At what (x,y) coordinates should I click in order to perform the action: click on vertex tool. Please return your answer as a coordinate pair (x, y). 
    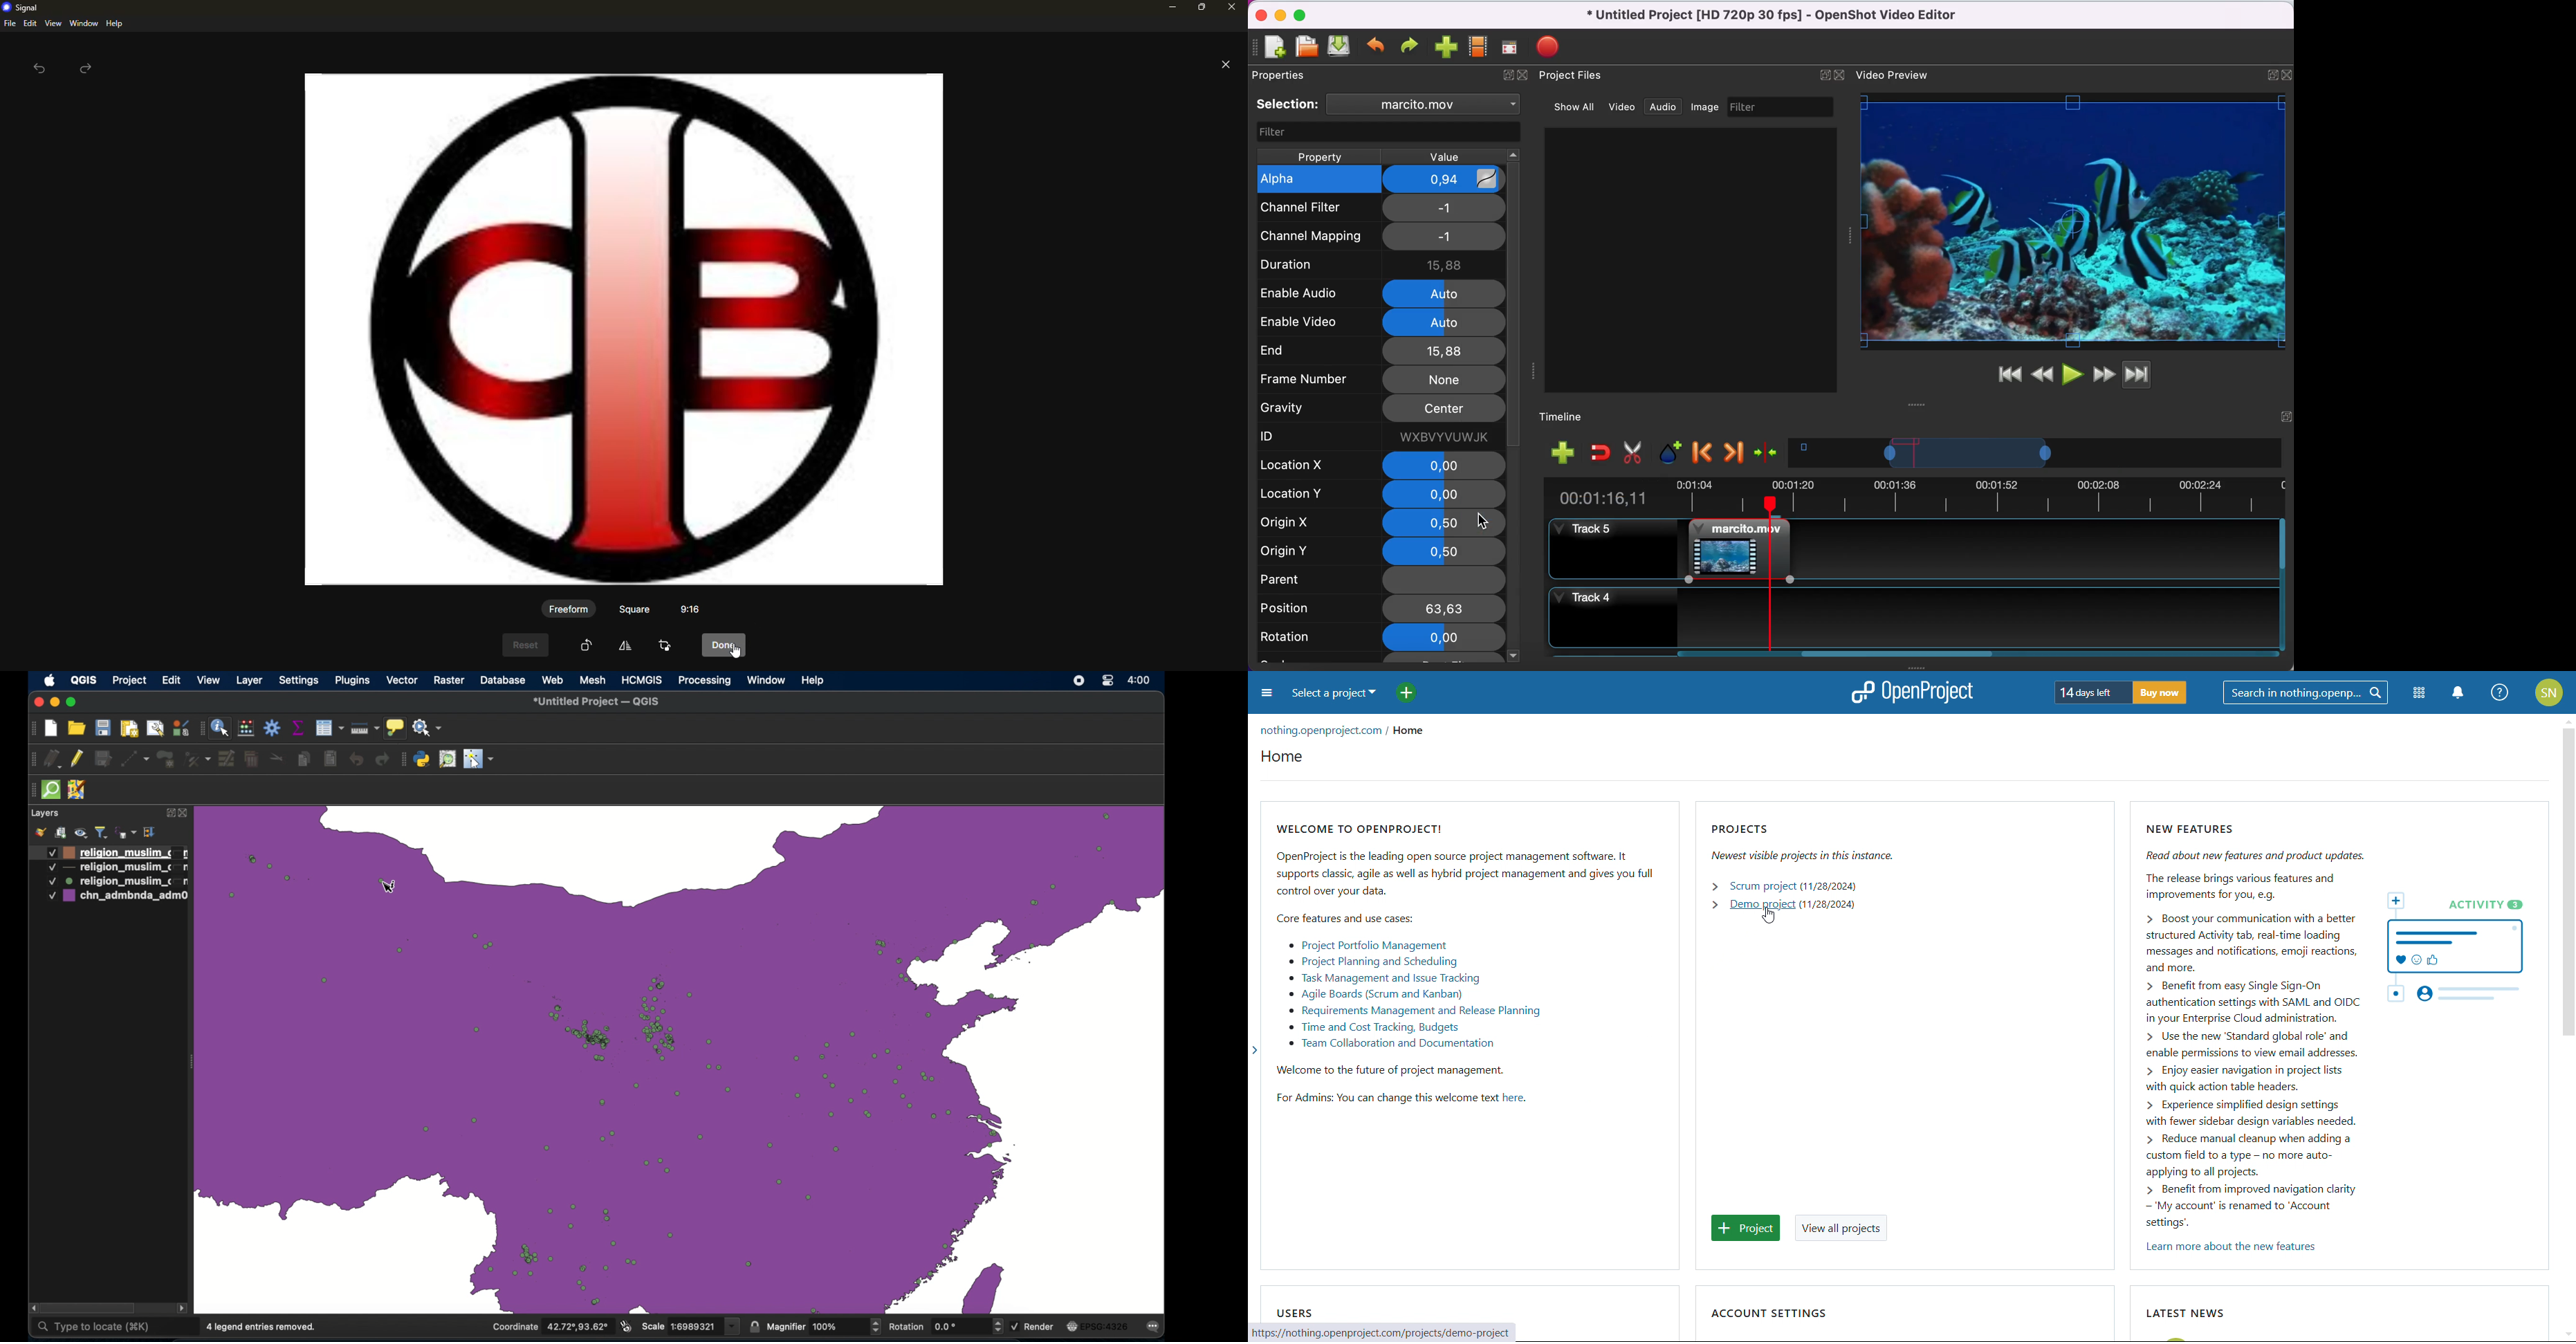
    Looking at the image, I should click on (196, 758).